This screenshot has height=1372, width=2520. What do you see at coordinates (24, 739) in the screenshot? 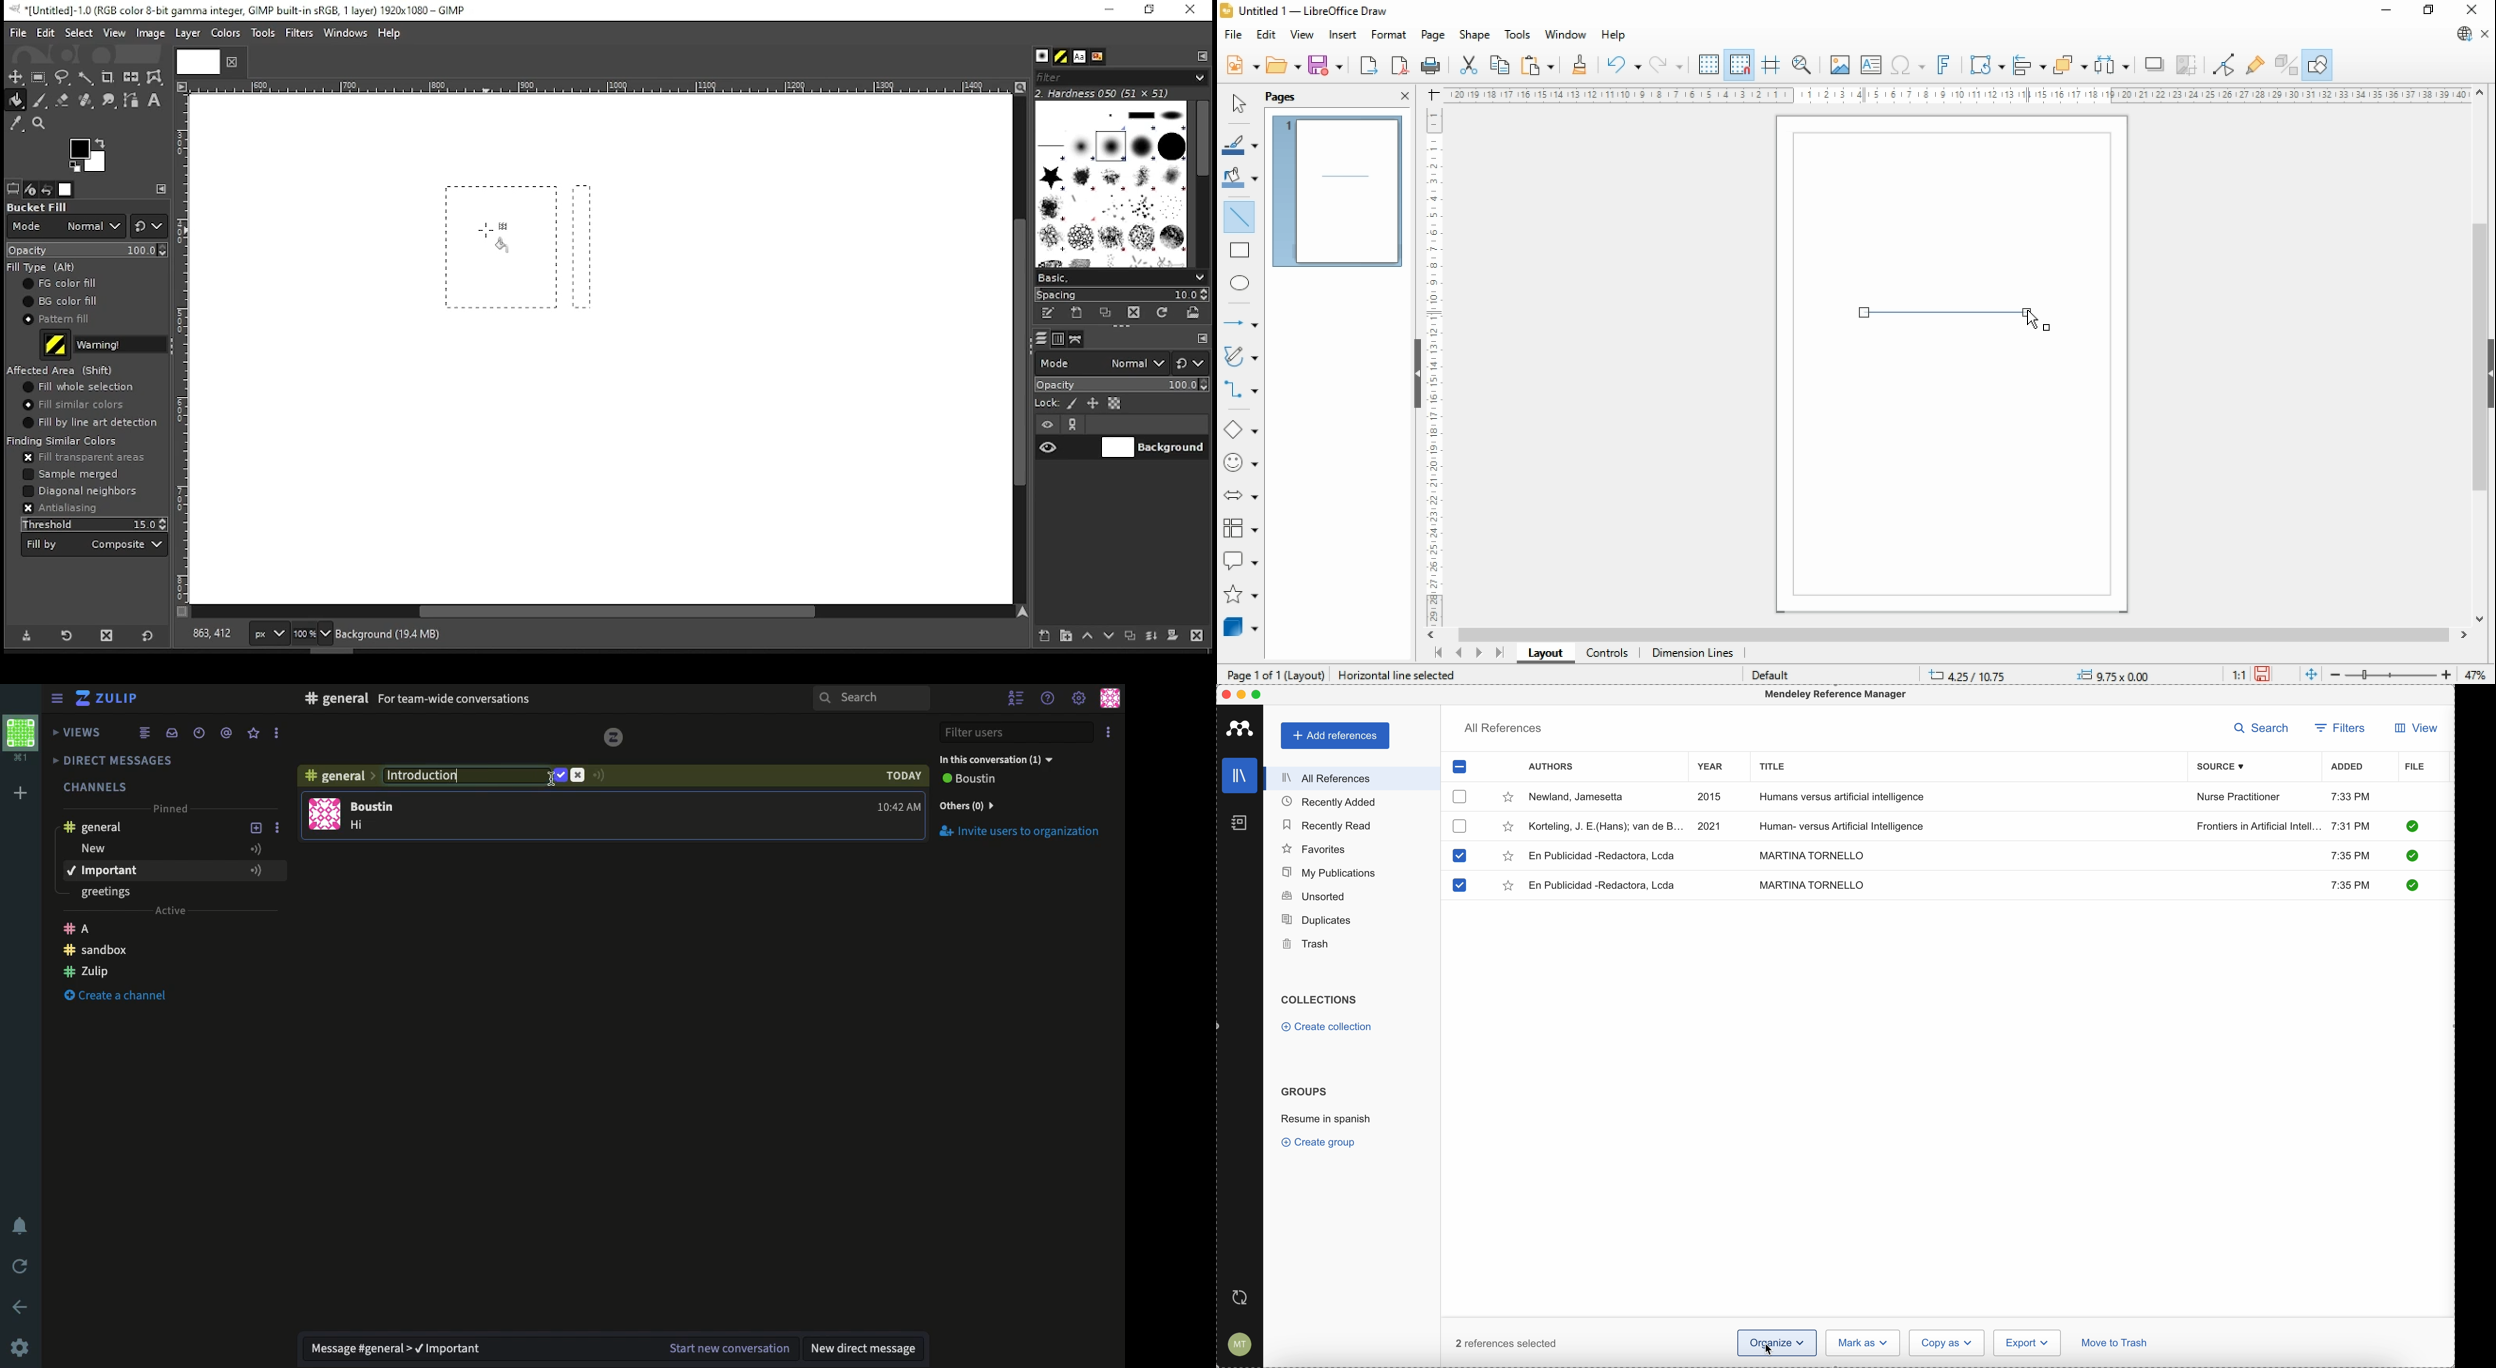
I see `Workspace profile` at bounding box center [24, 739].